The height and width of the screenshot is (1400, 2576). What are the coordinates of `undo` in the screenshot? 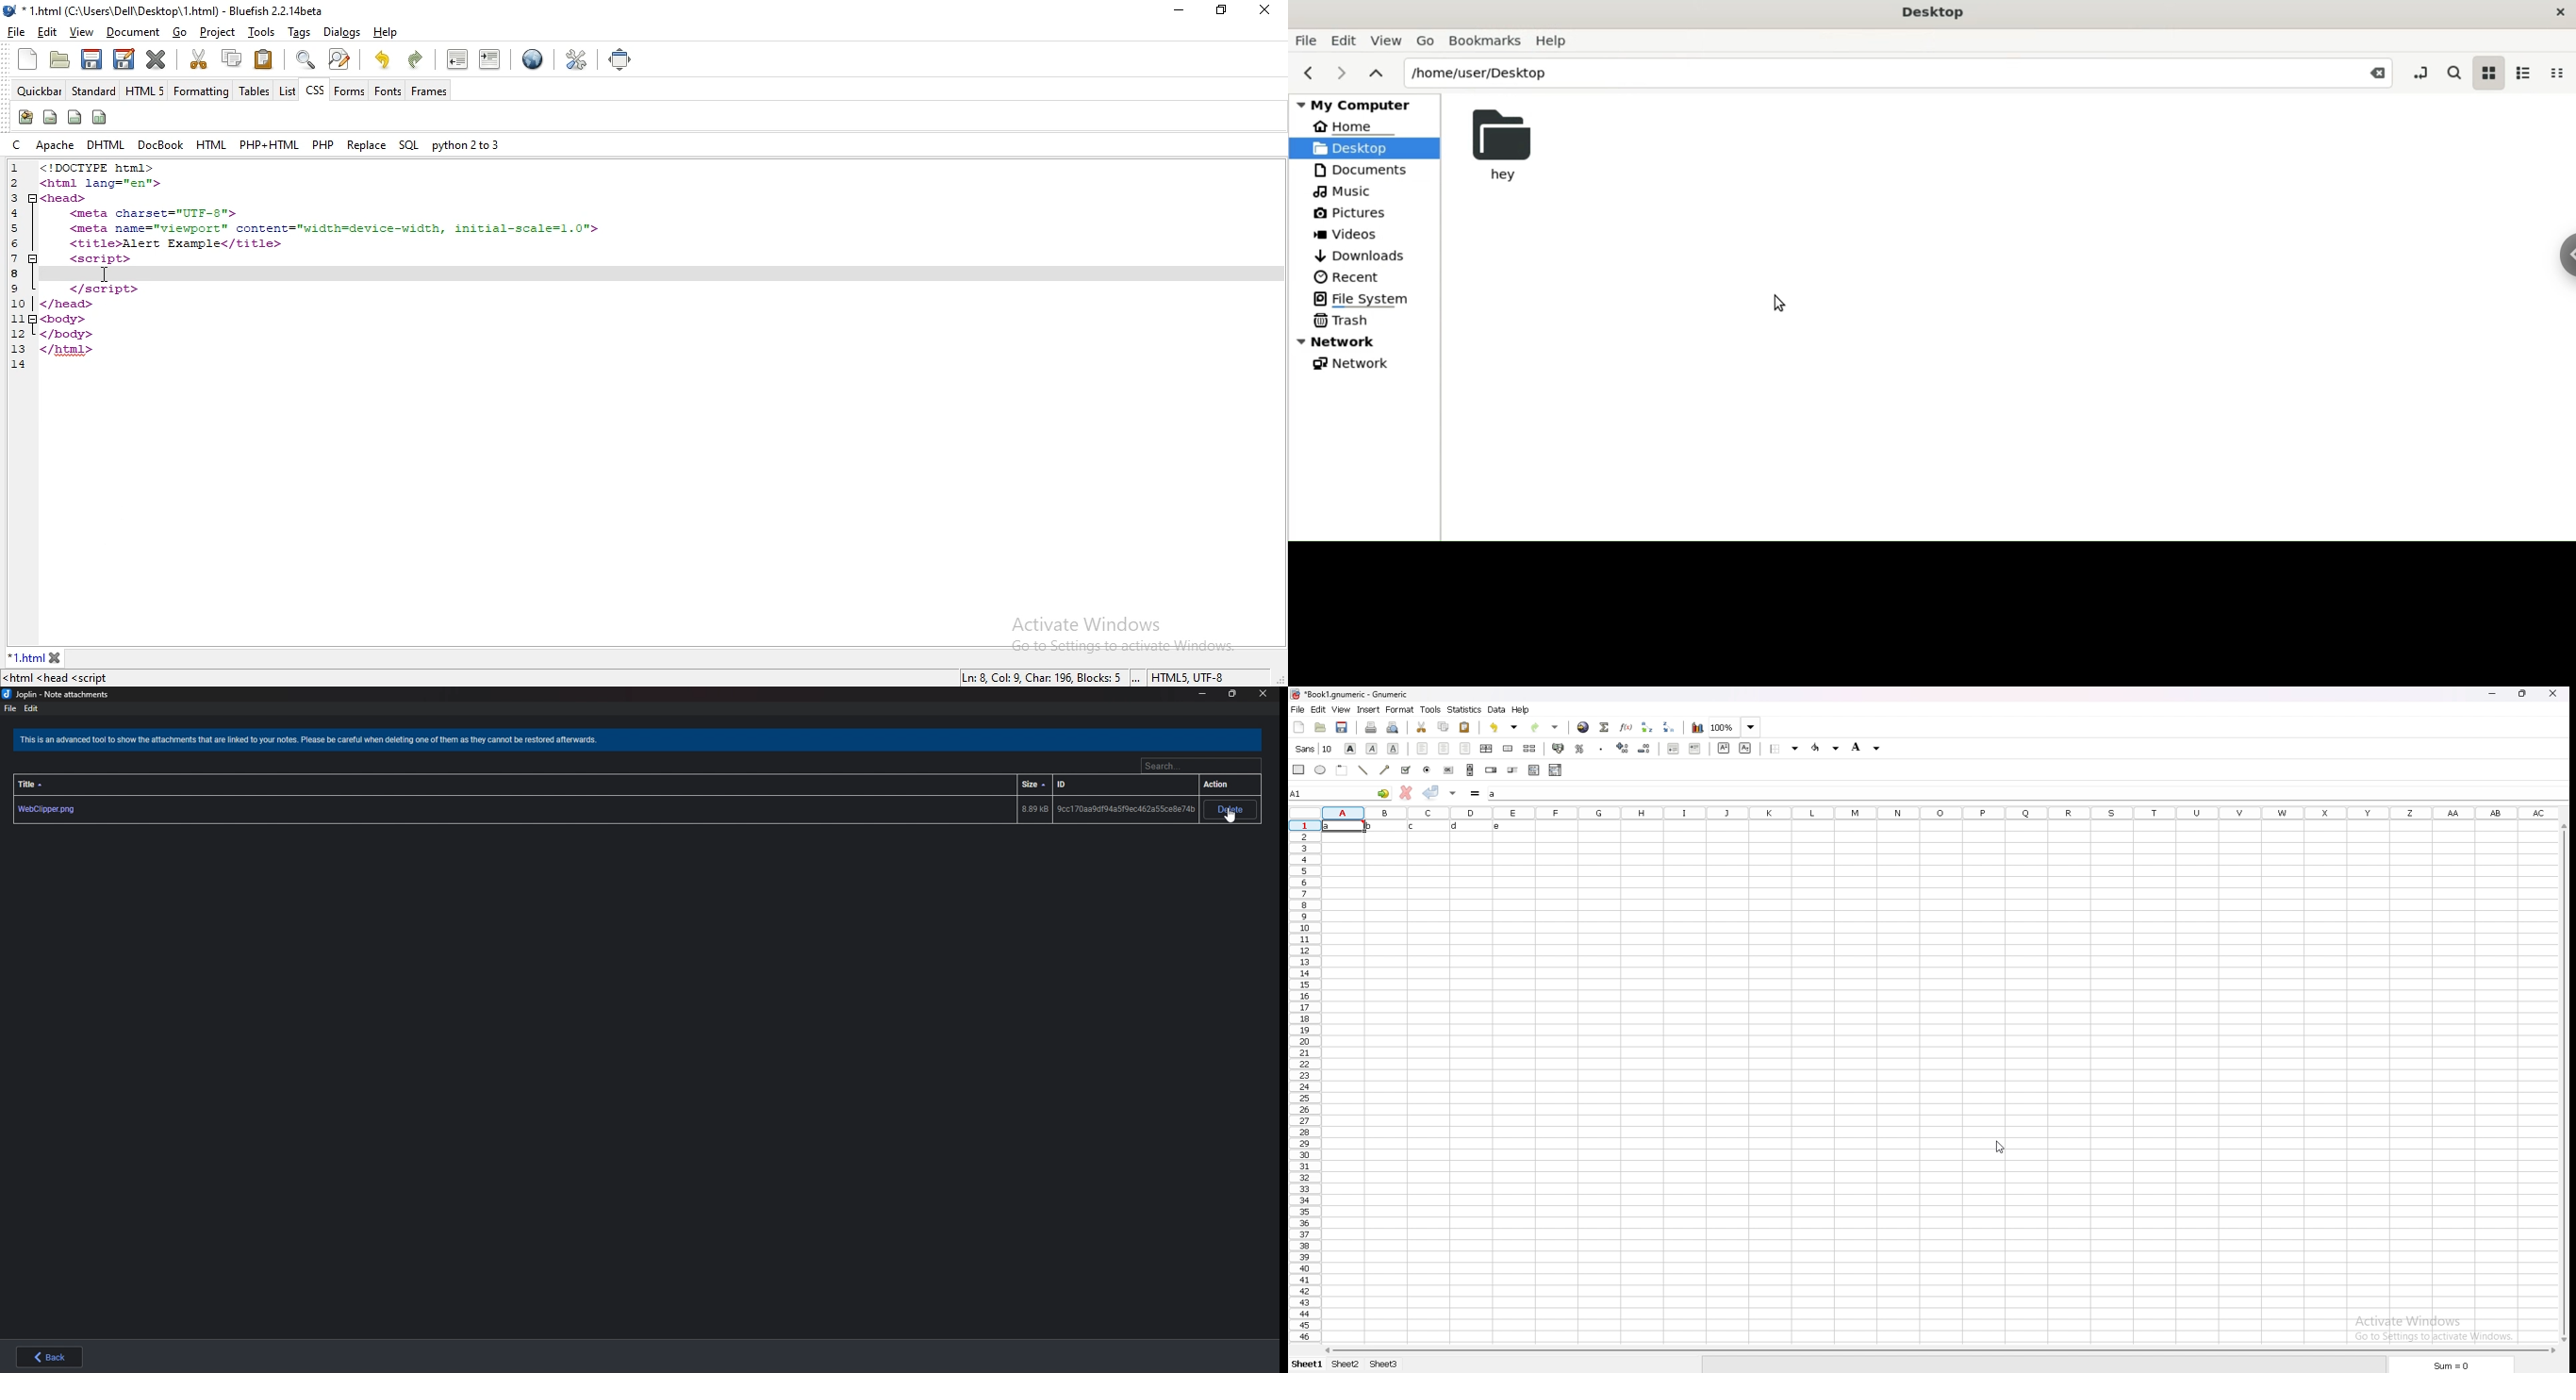 It's located at (1504, 727).